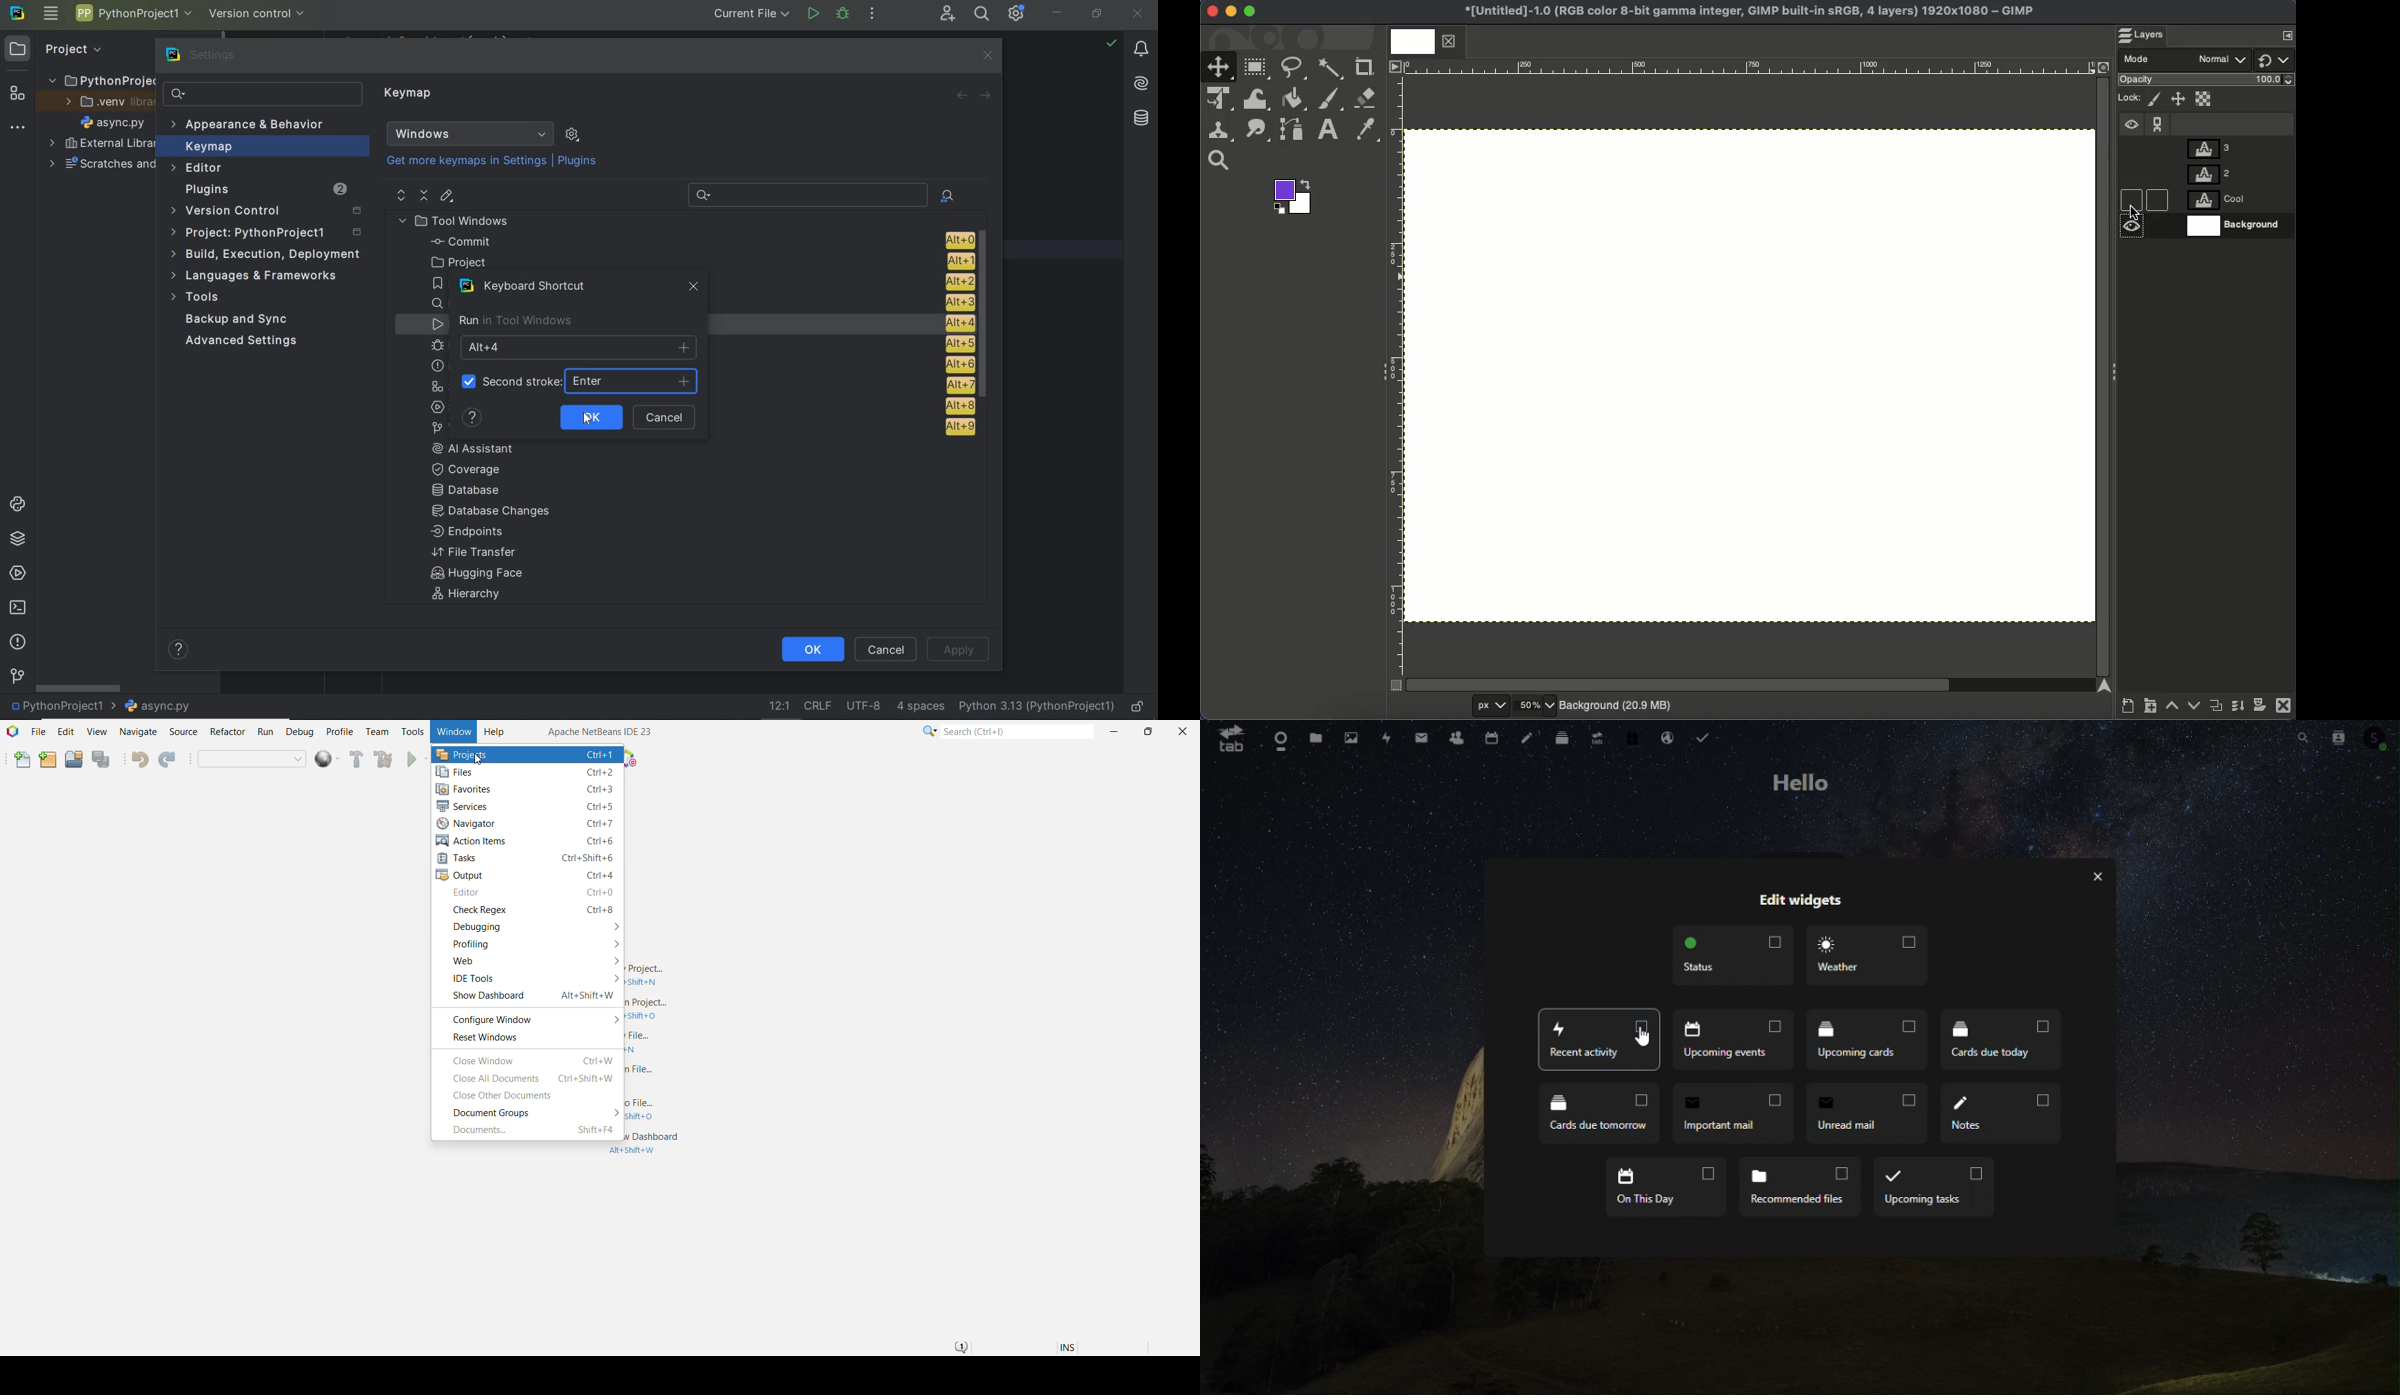 The image size is (2408, 1400). Describe the element at coordinates (1732, 1116) in the screenshot. I see `Important mail` at that location.